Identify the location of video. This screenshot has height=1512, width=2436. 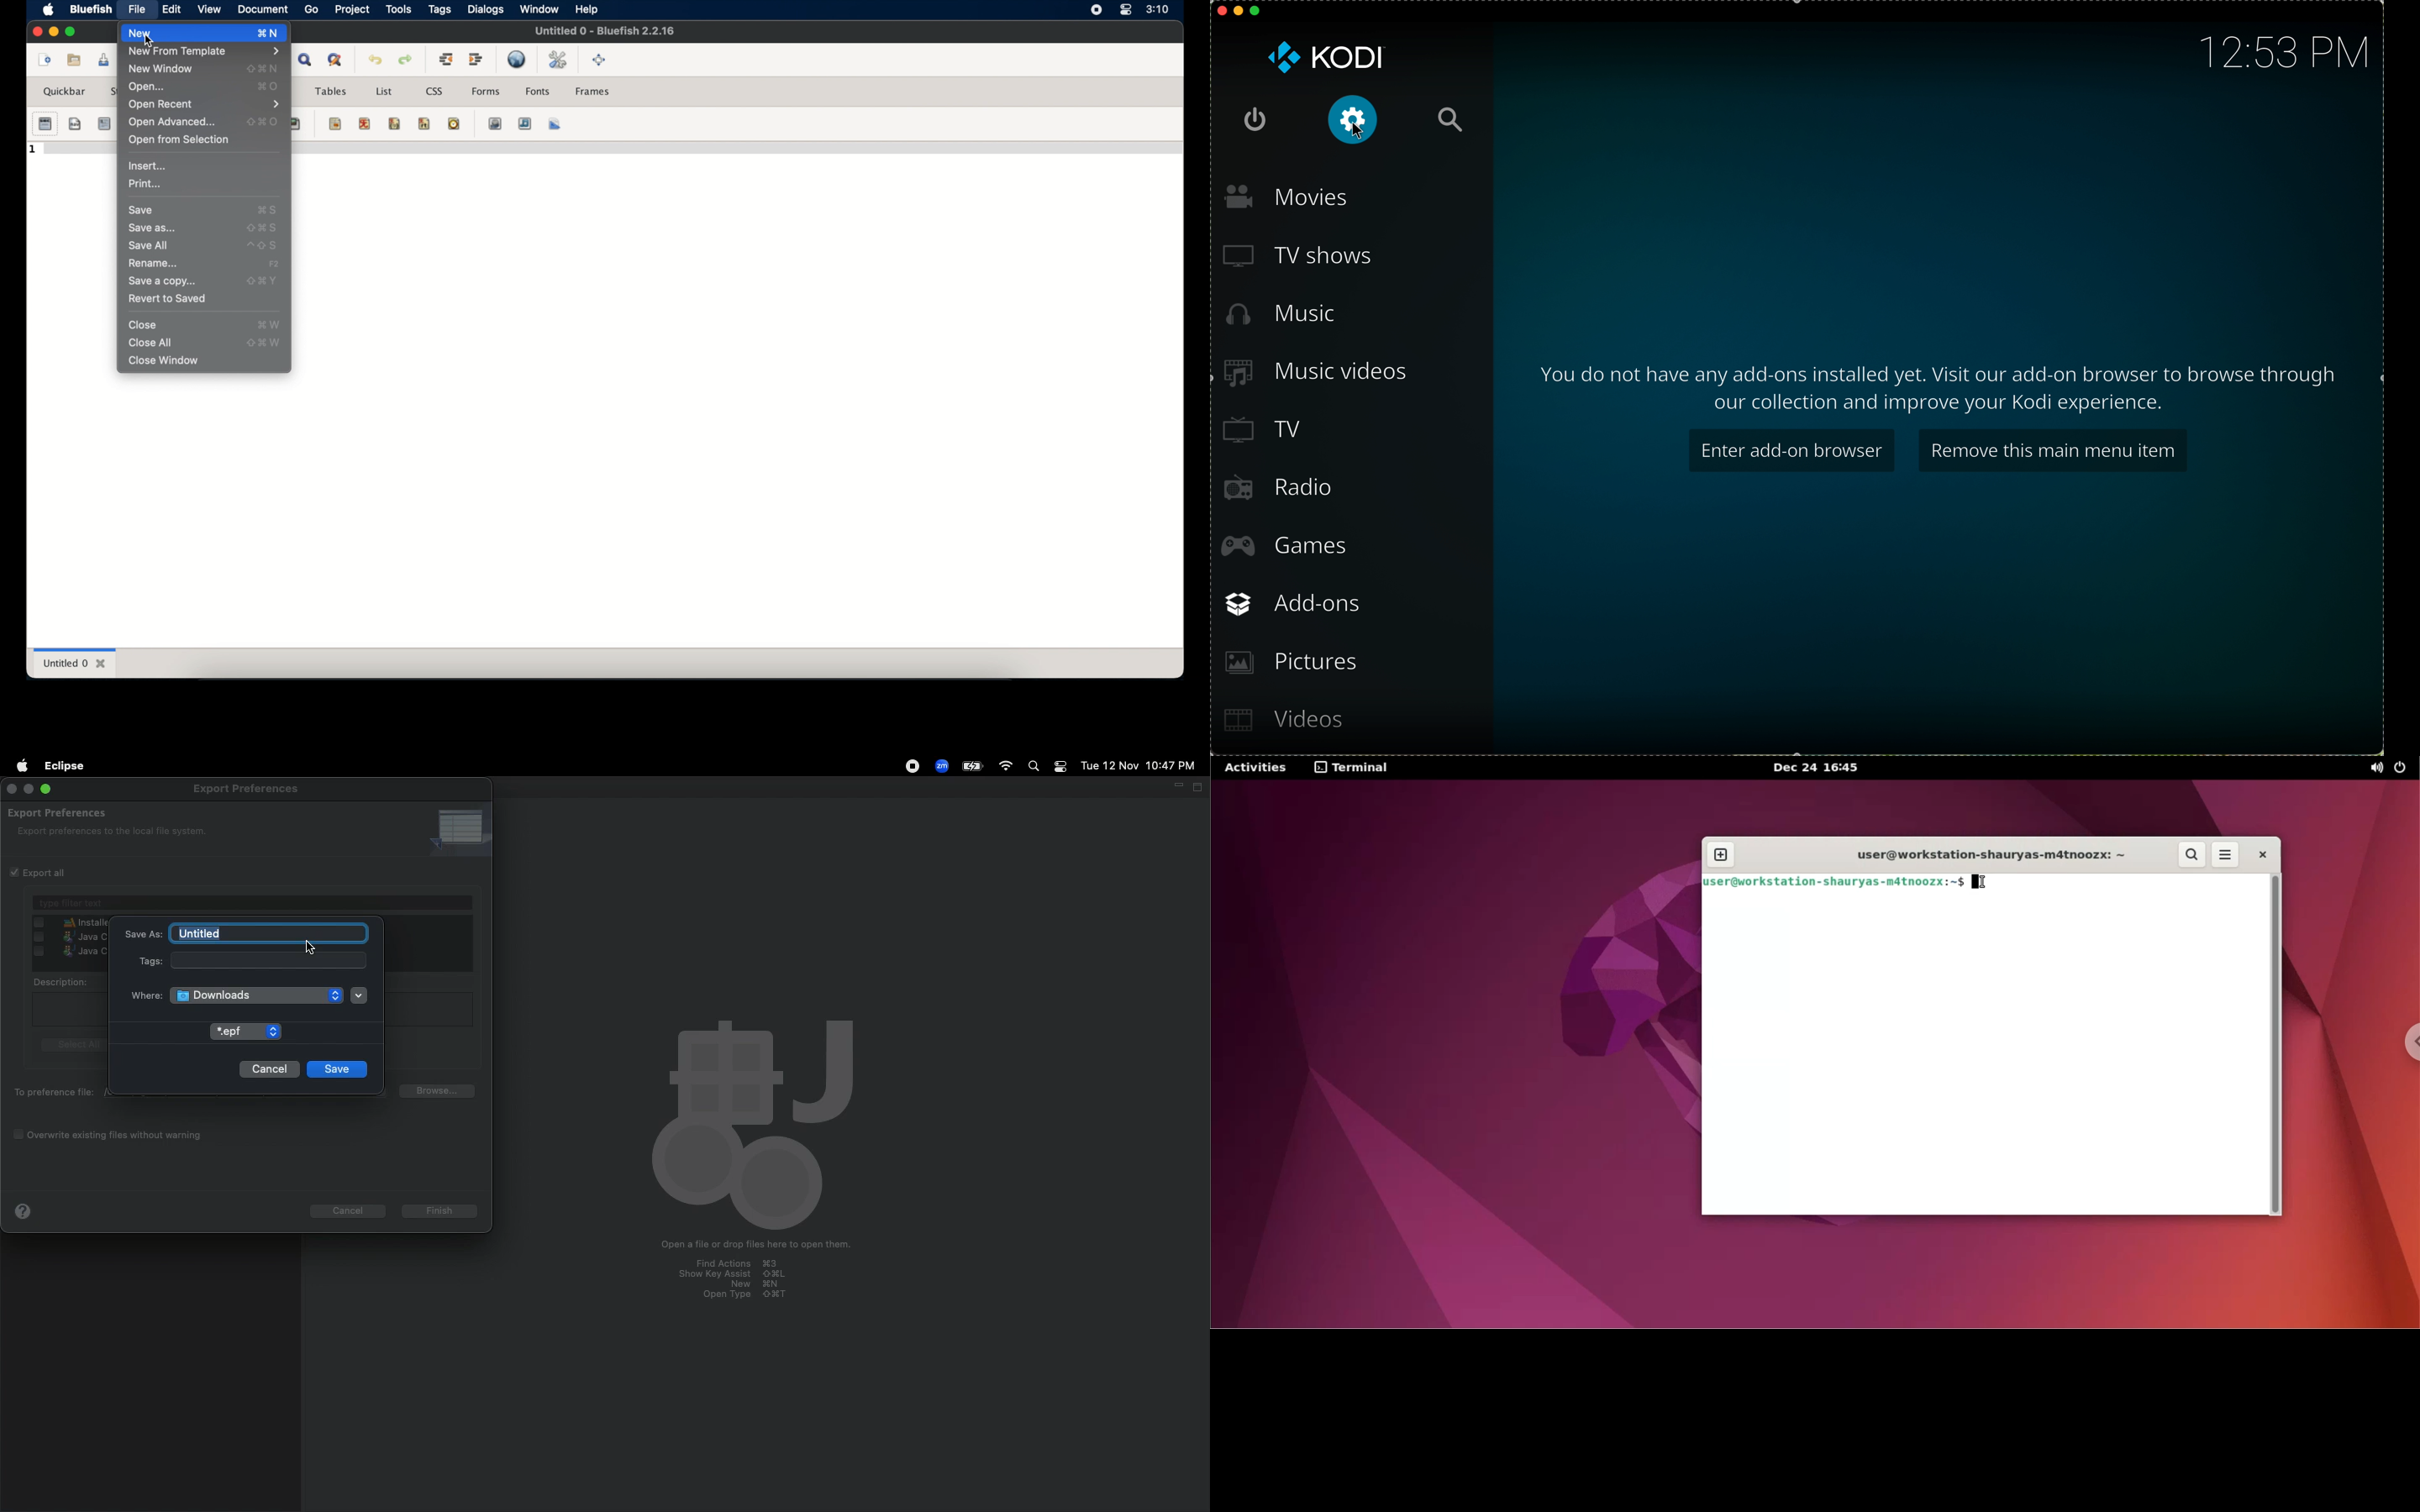
(496, 123).